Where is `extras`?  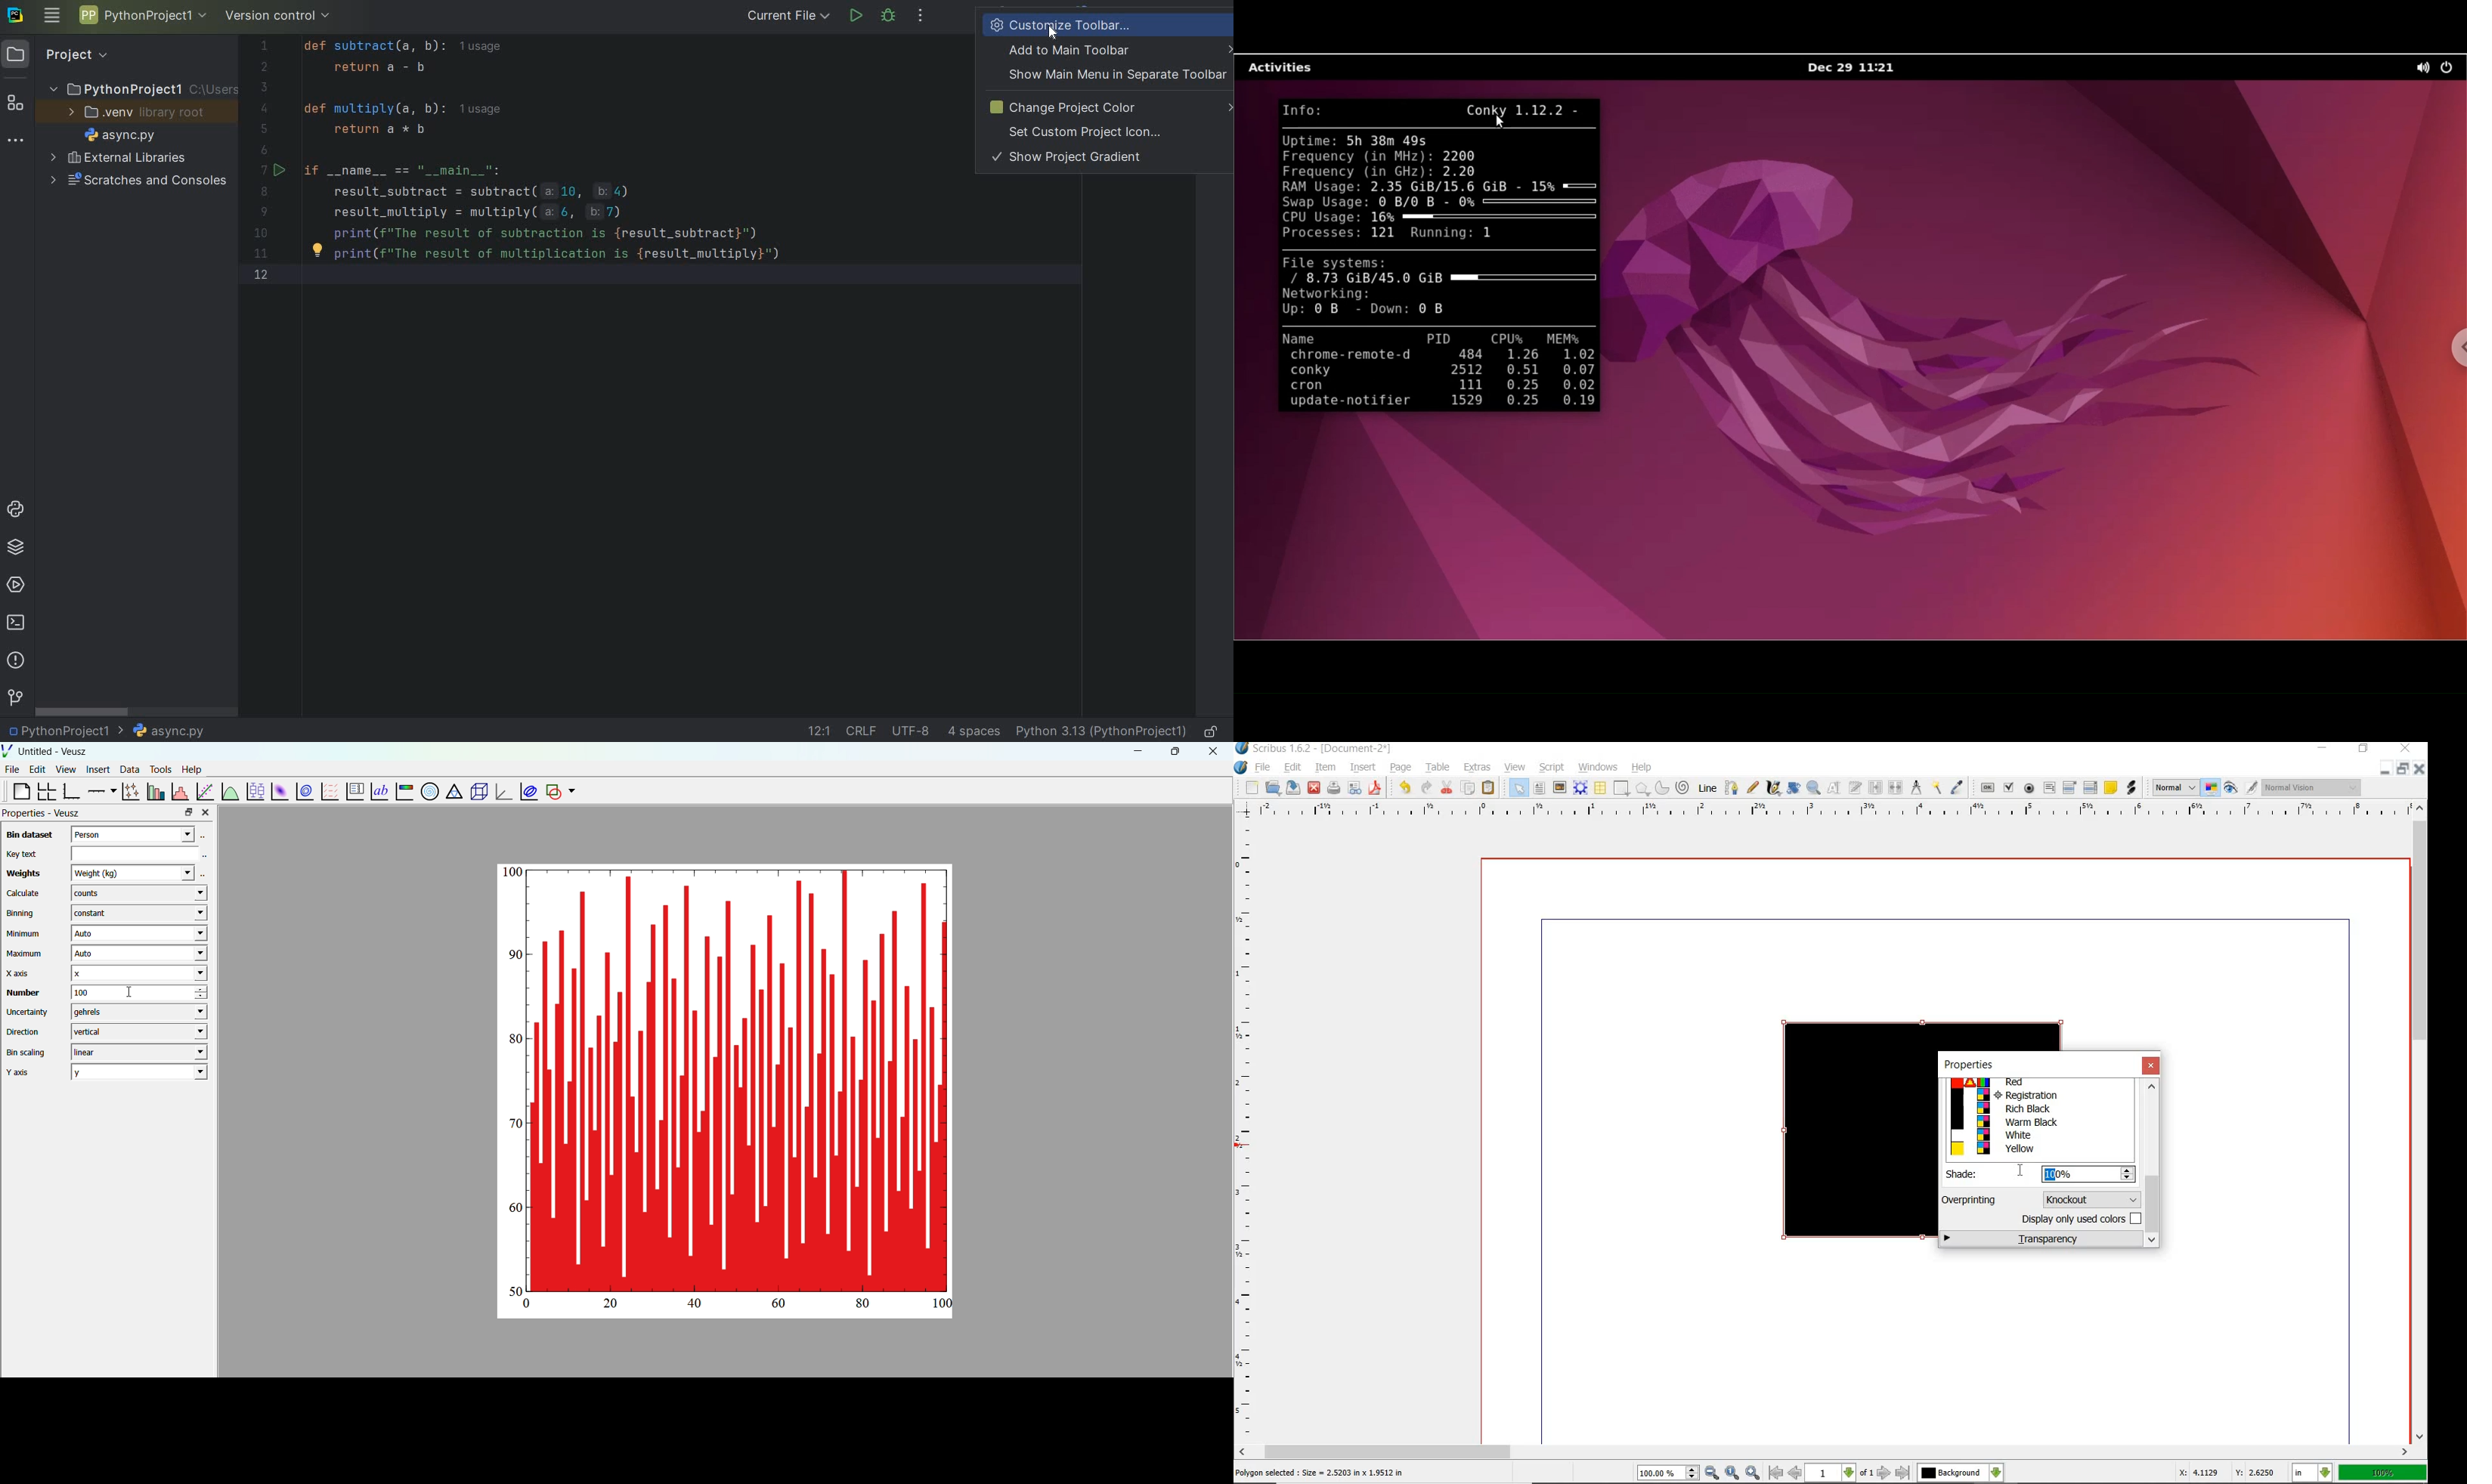 extras is located at coordinates (1478, 767).